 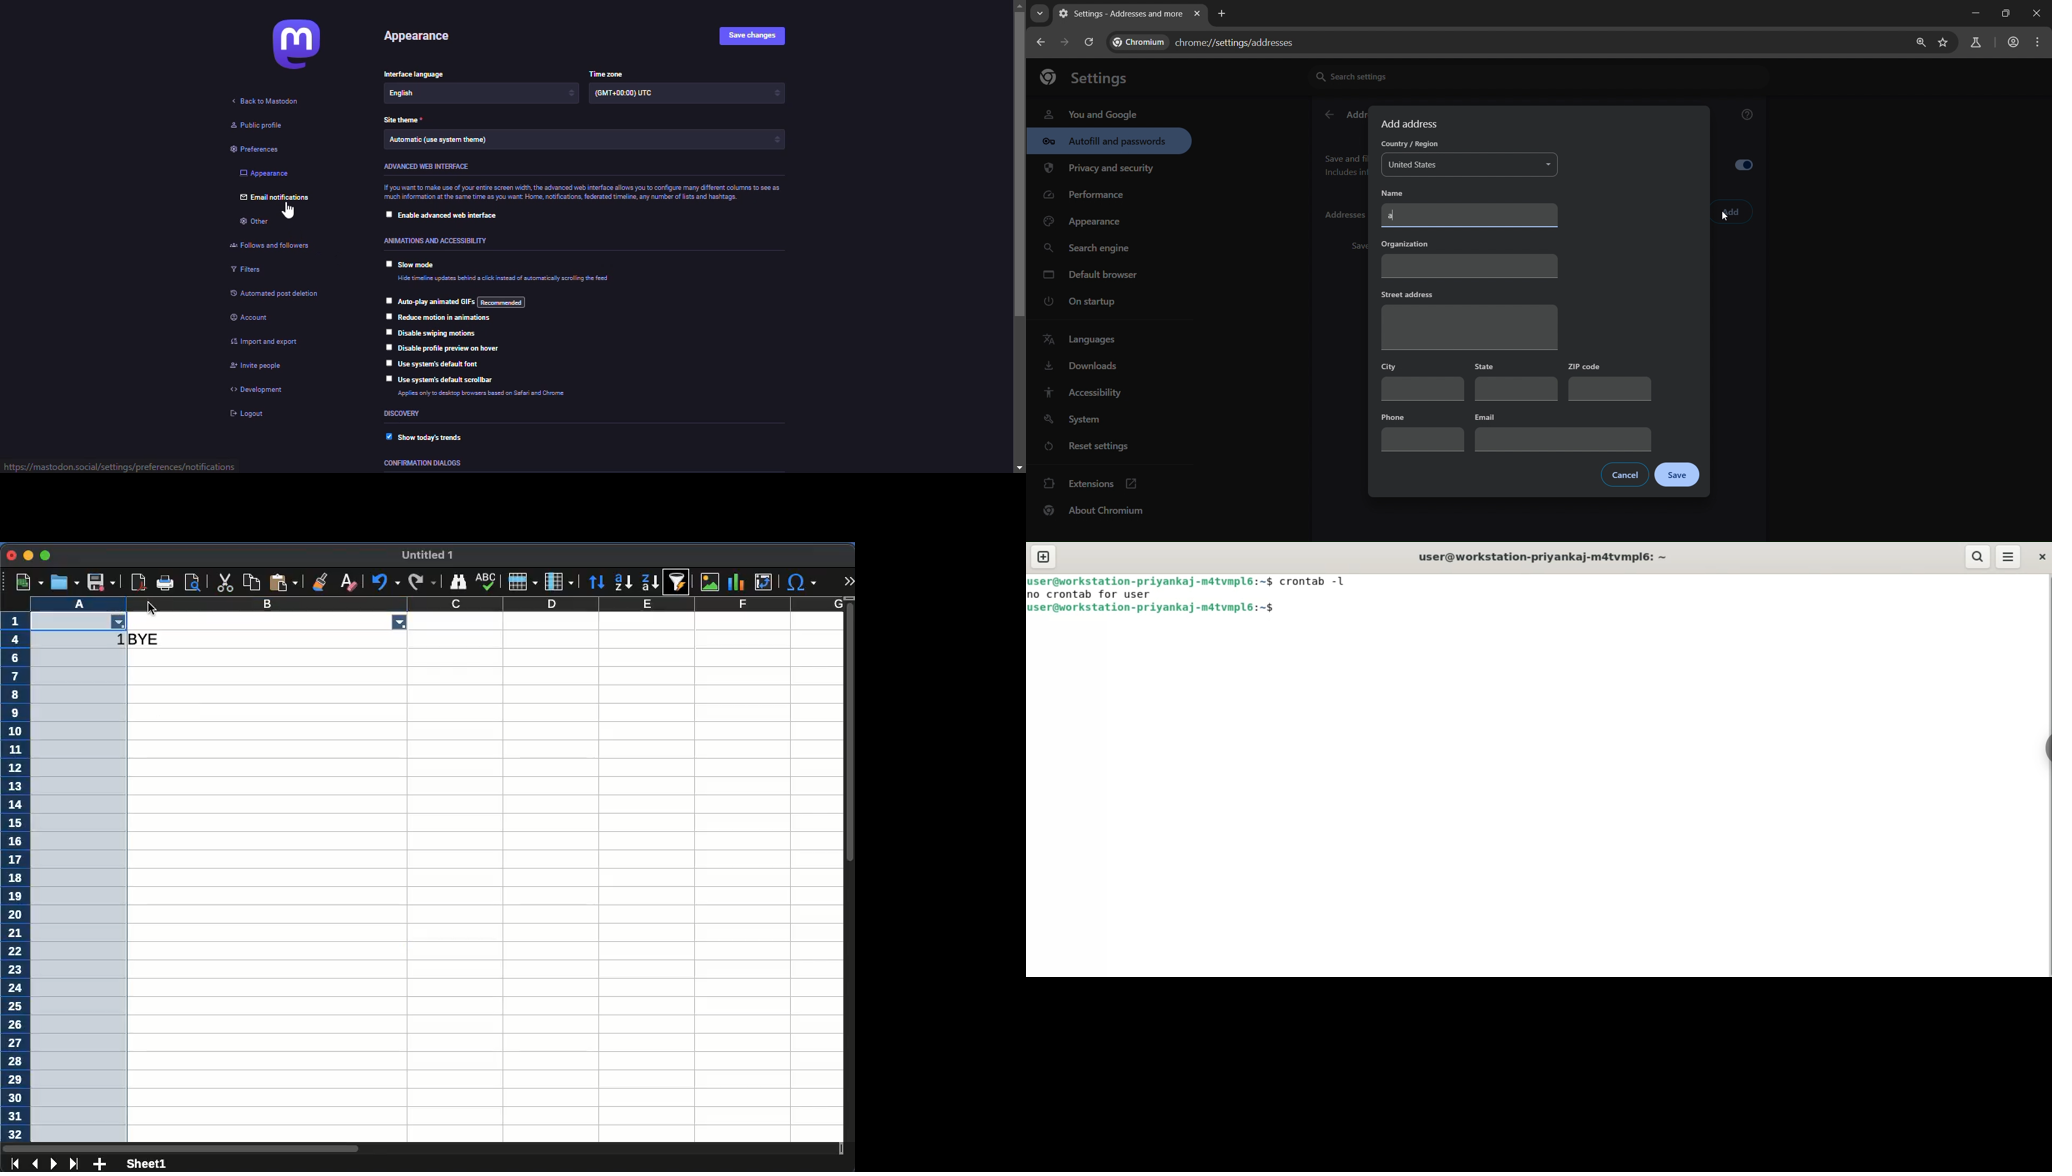 I want to click on add, so click(x=1731, y=213).